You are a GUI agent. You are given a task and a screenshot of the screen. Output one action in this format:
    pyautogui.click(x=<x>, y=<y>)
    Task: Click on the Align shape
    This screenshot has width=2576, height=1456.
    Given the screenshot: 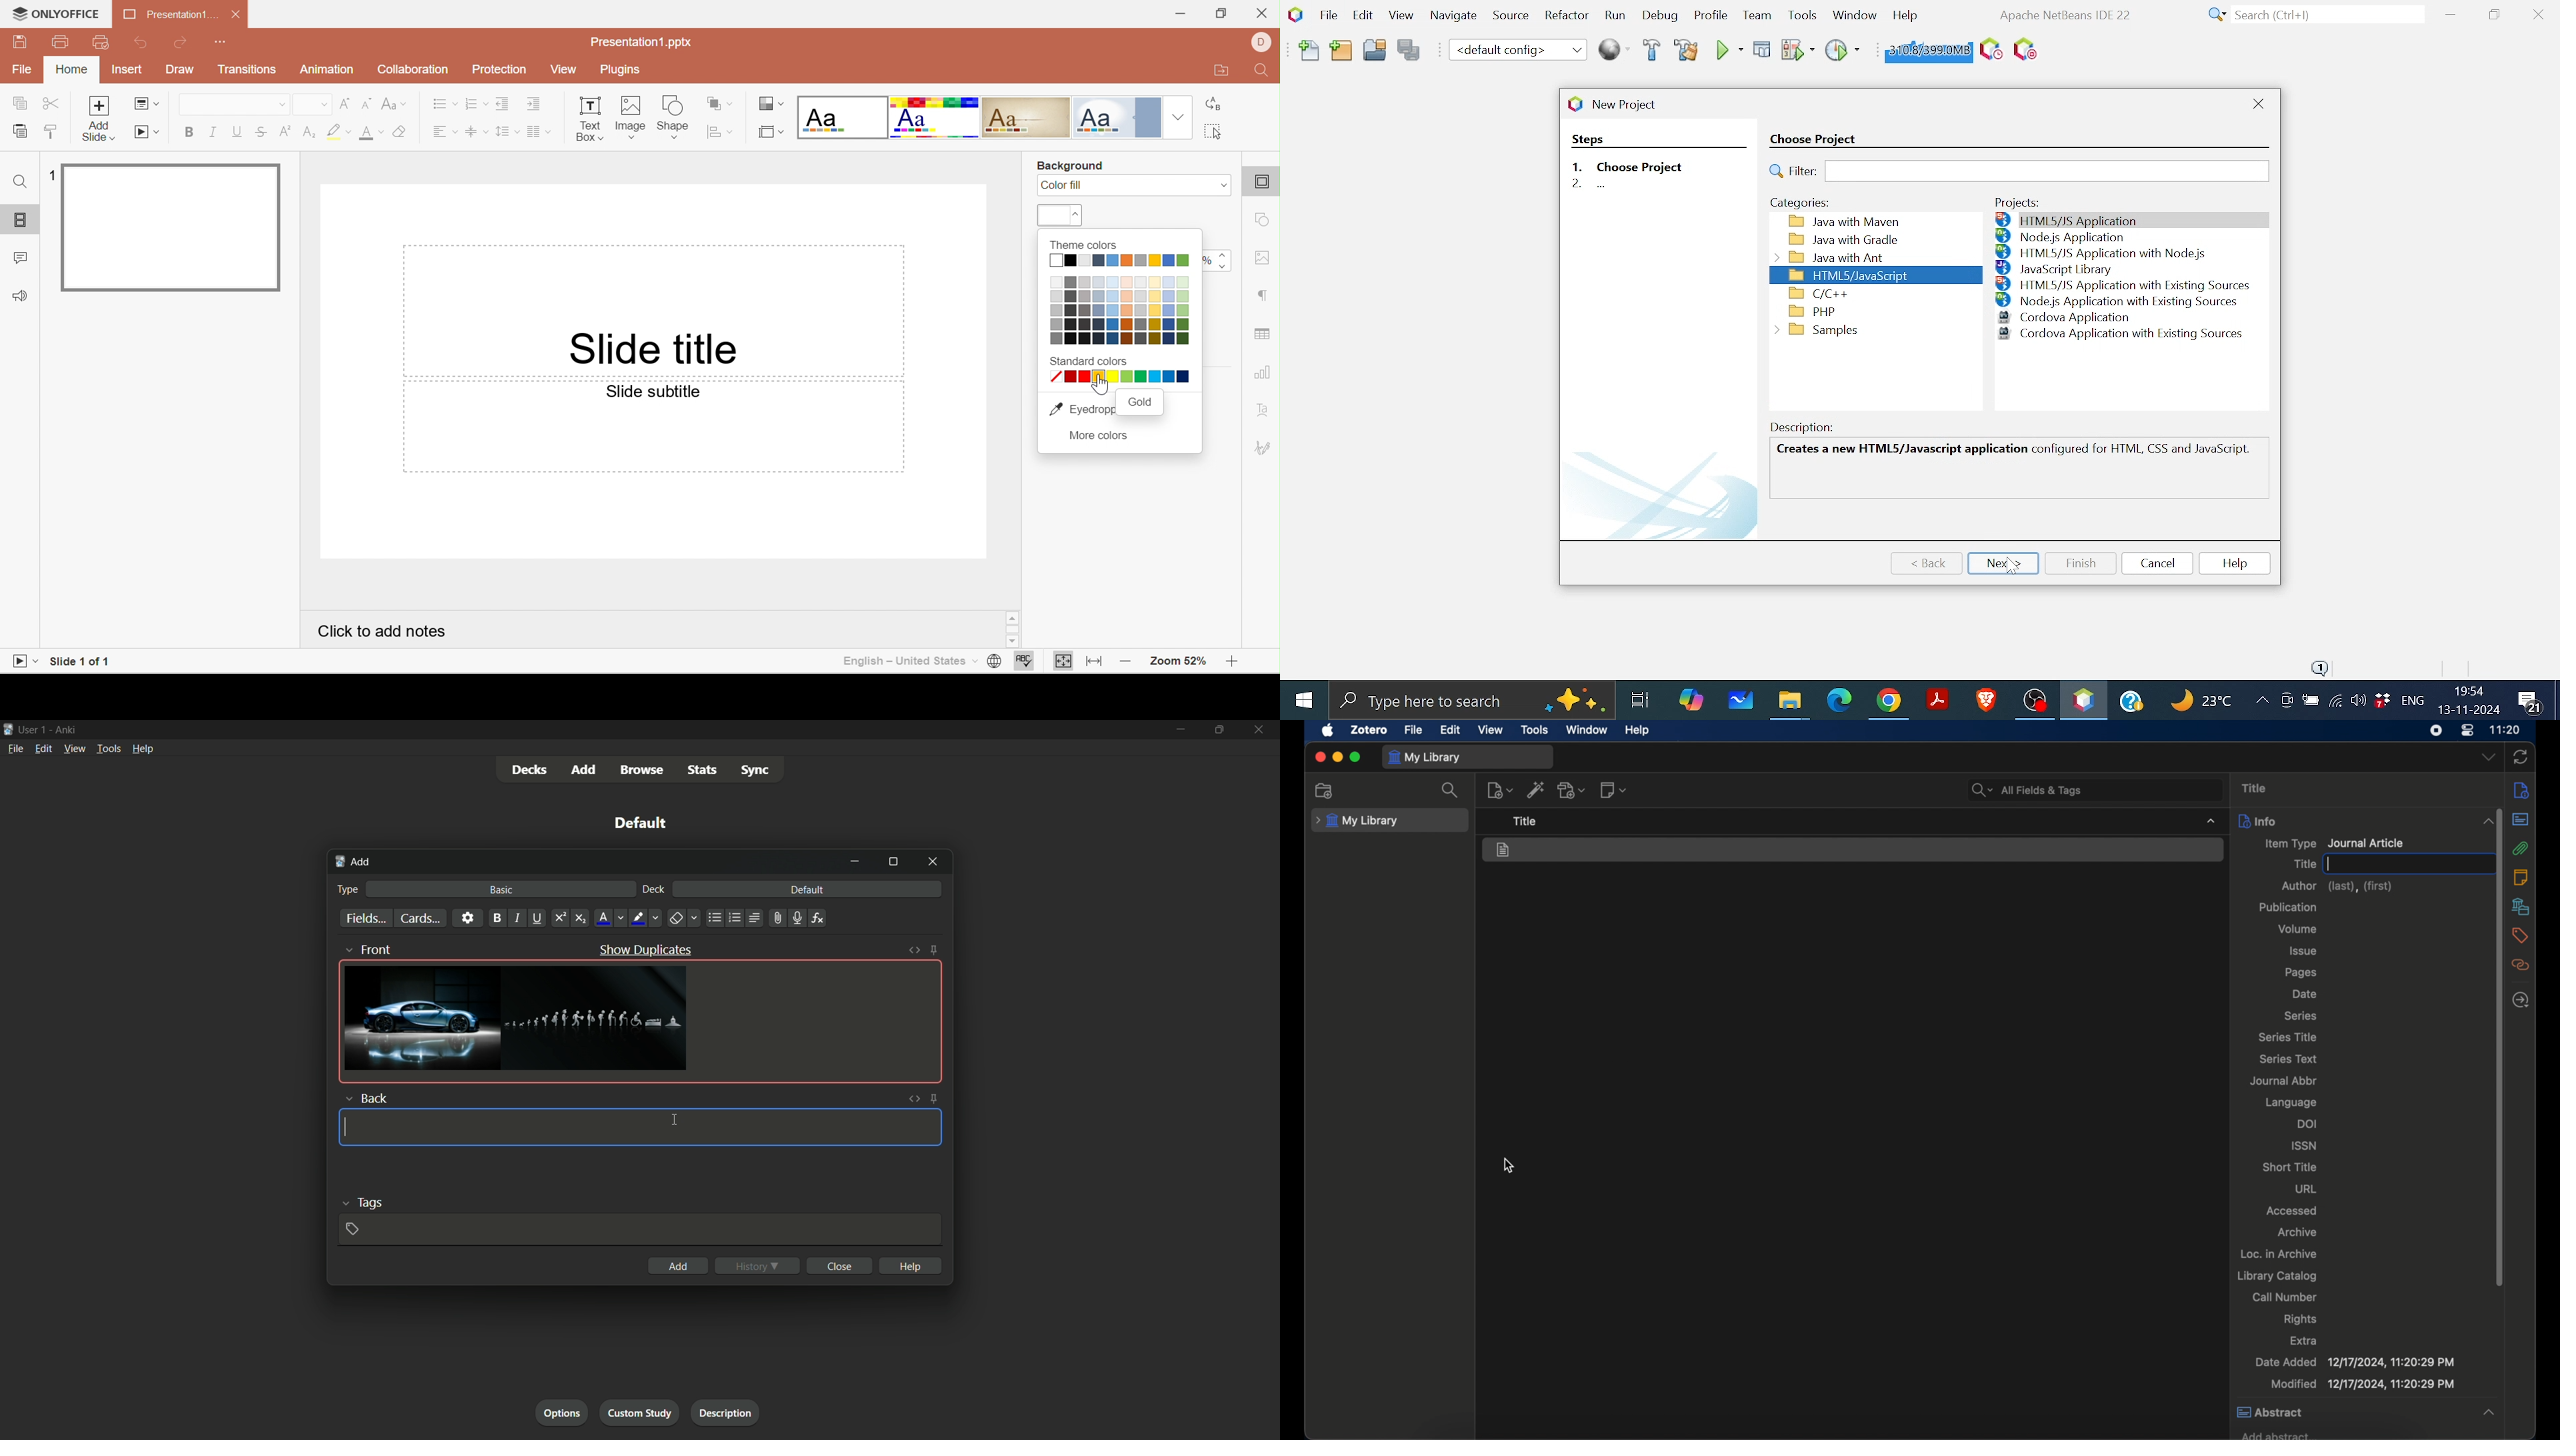 What is the action you would take?
    pyautogui.click(x=719, y=130)
    